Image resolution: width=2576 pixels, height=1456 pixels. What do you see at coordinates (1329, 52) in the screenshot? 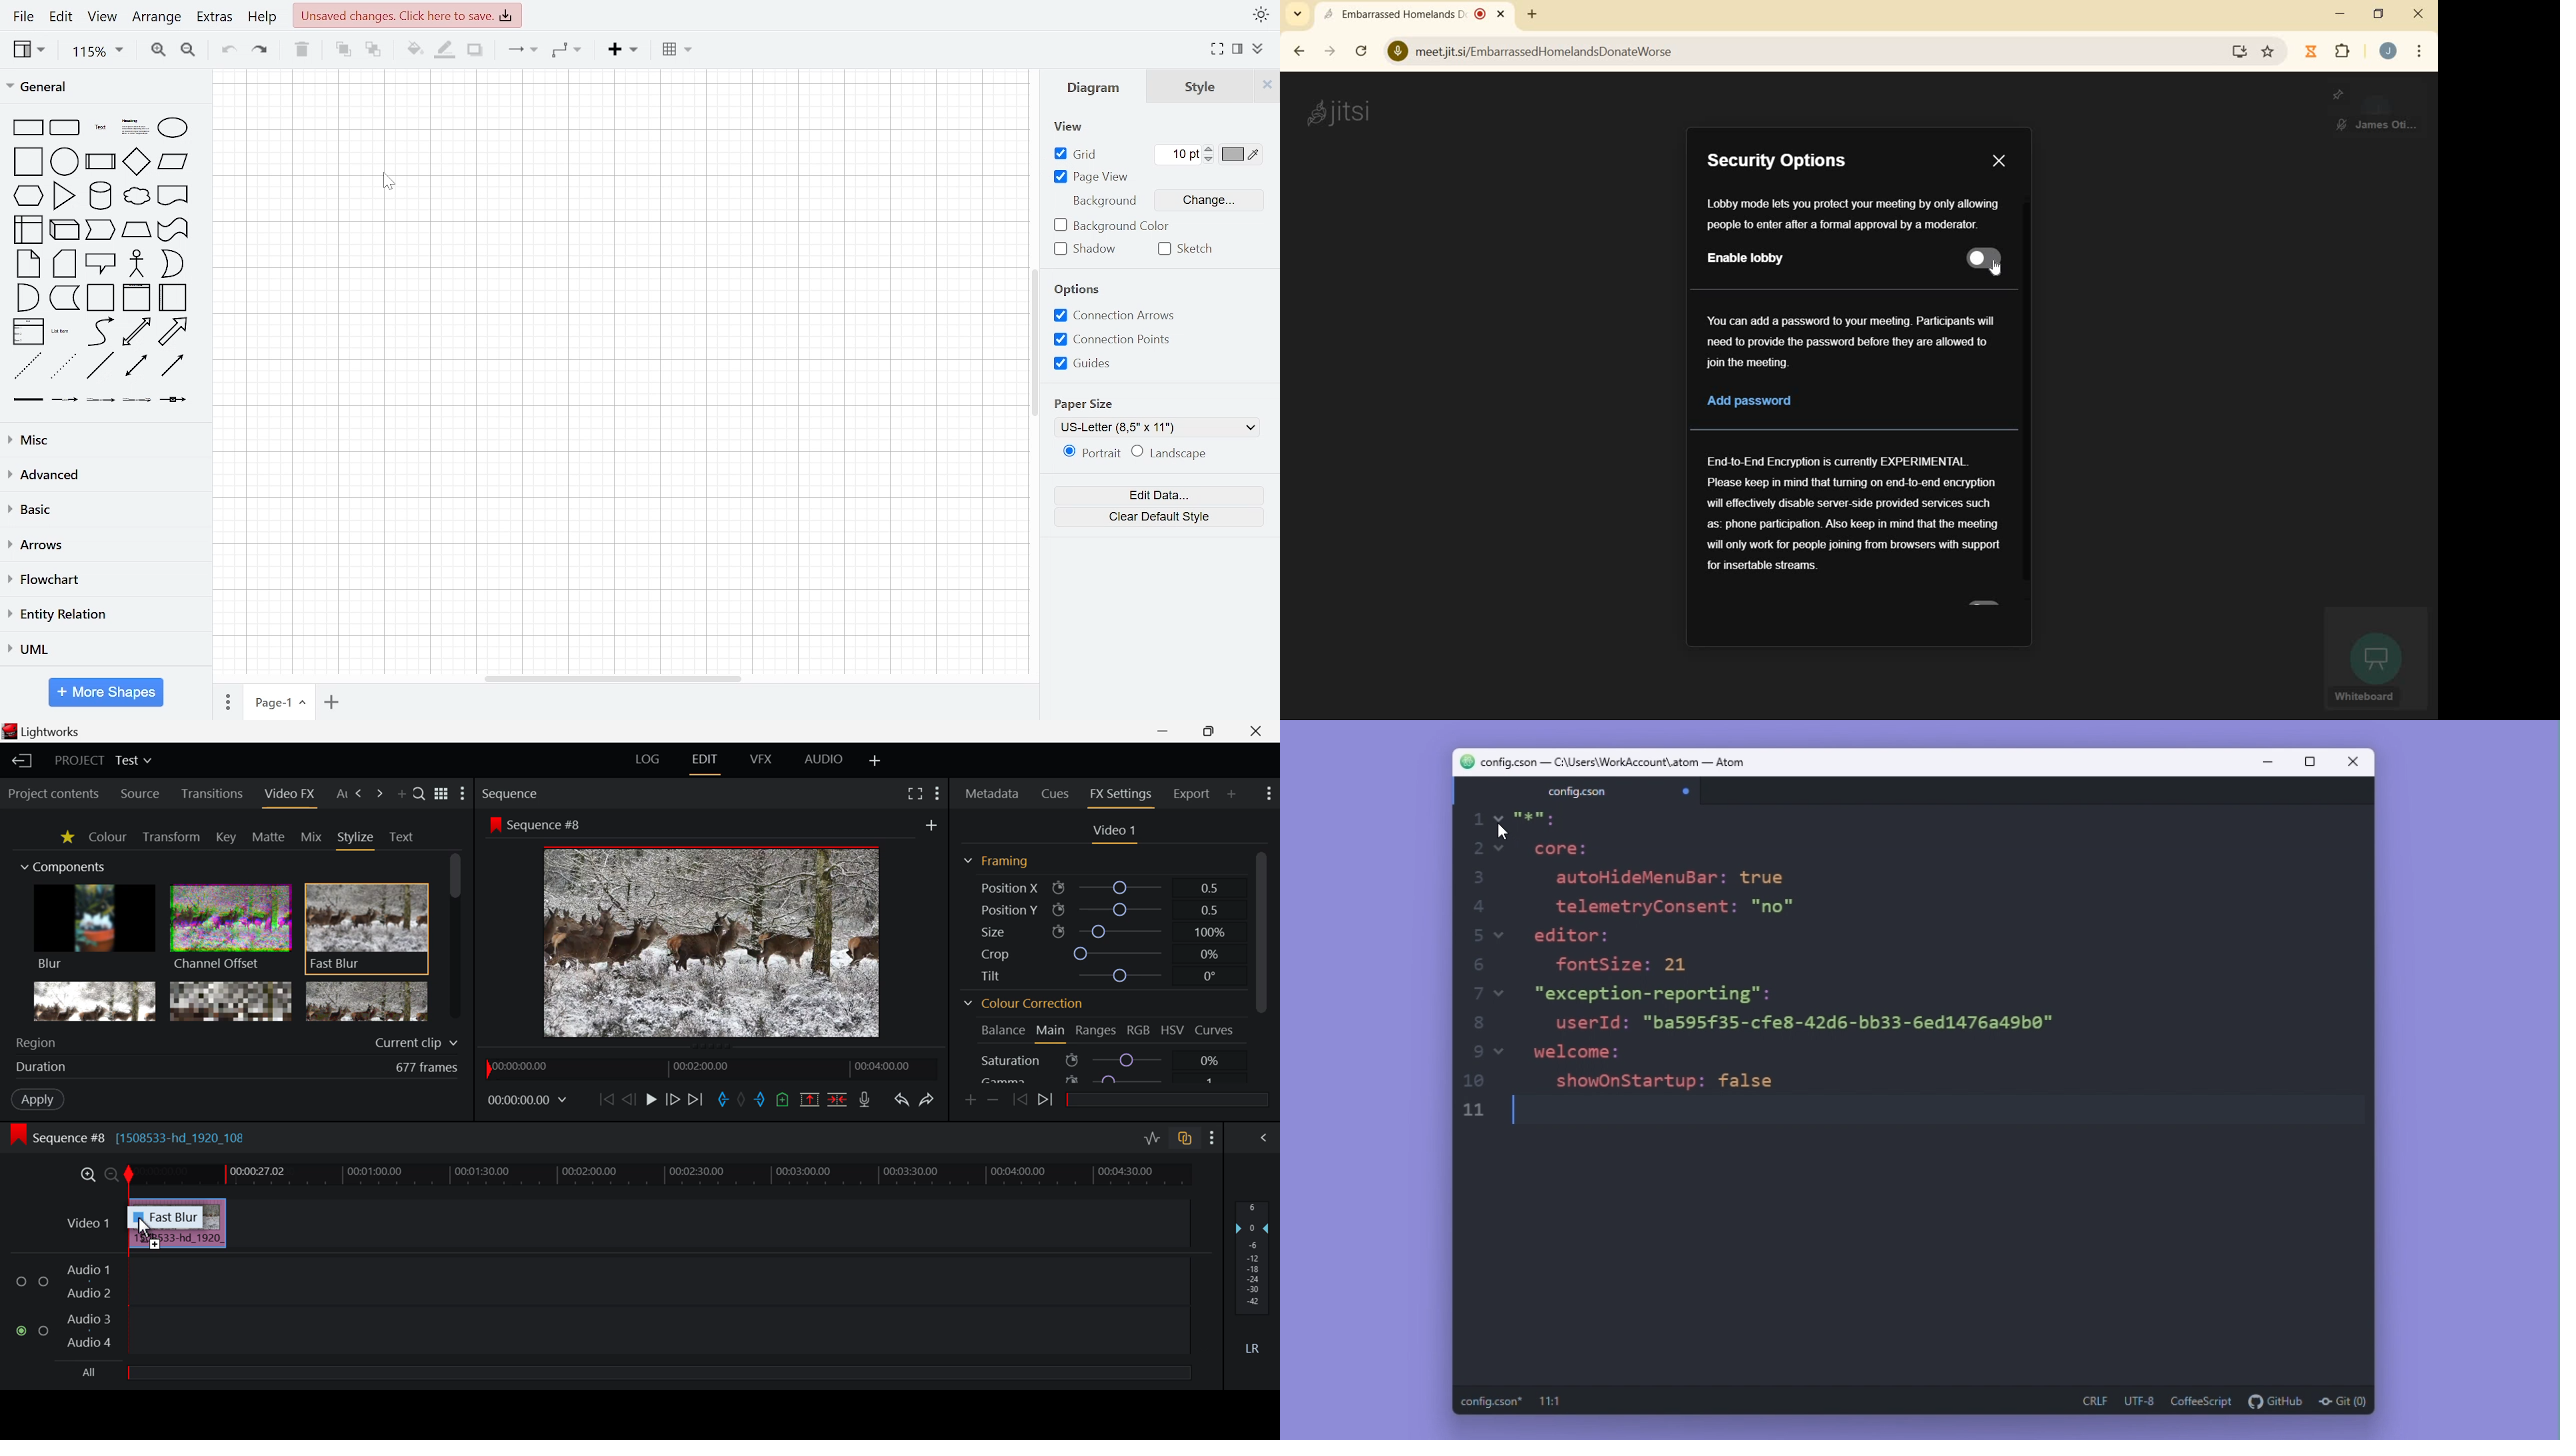
I see `forward` at bounding box center [1329, 52].